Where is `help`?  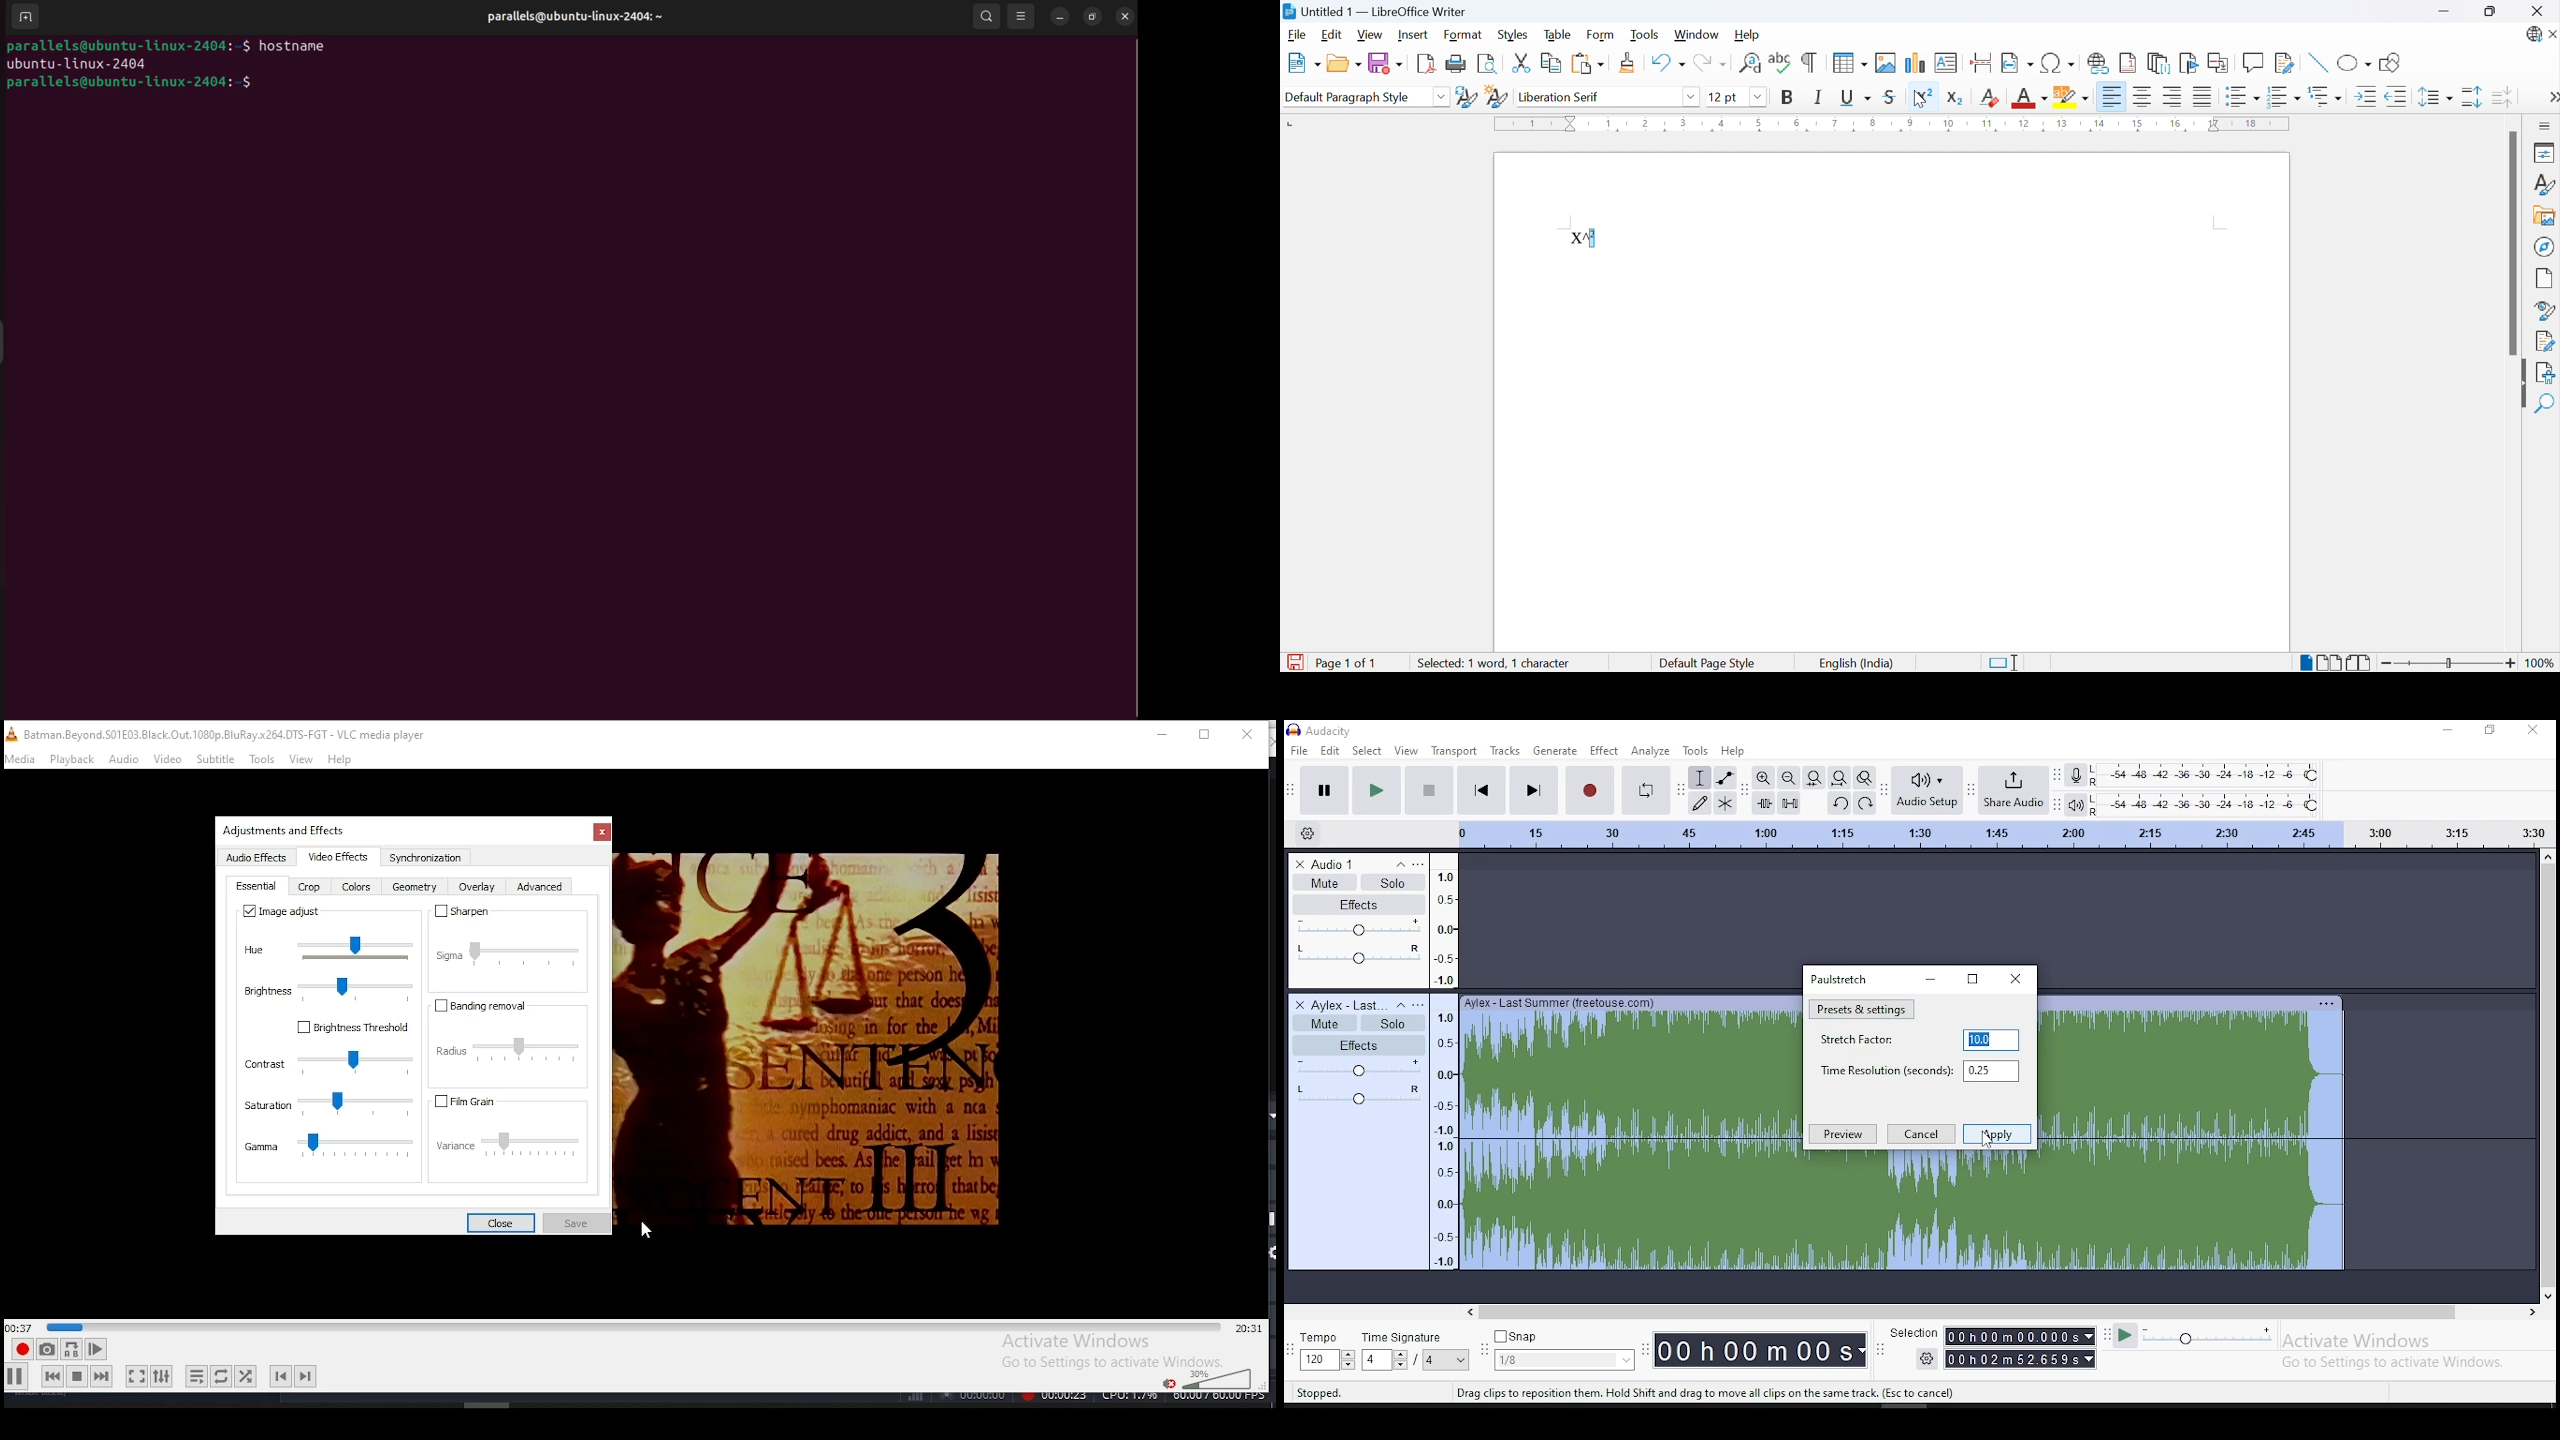
help is located at coordinates (1733, 752).